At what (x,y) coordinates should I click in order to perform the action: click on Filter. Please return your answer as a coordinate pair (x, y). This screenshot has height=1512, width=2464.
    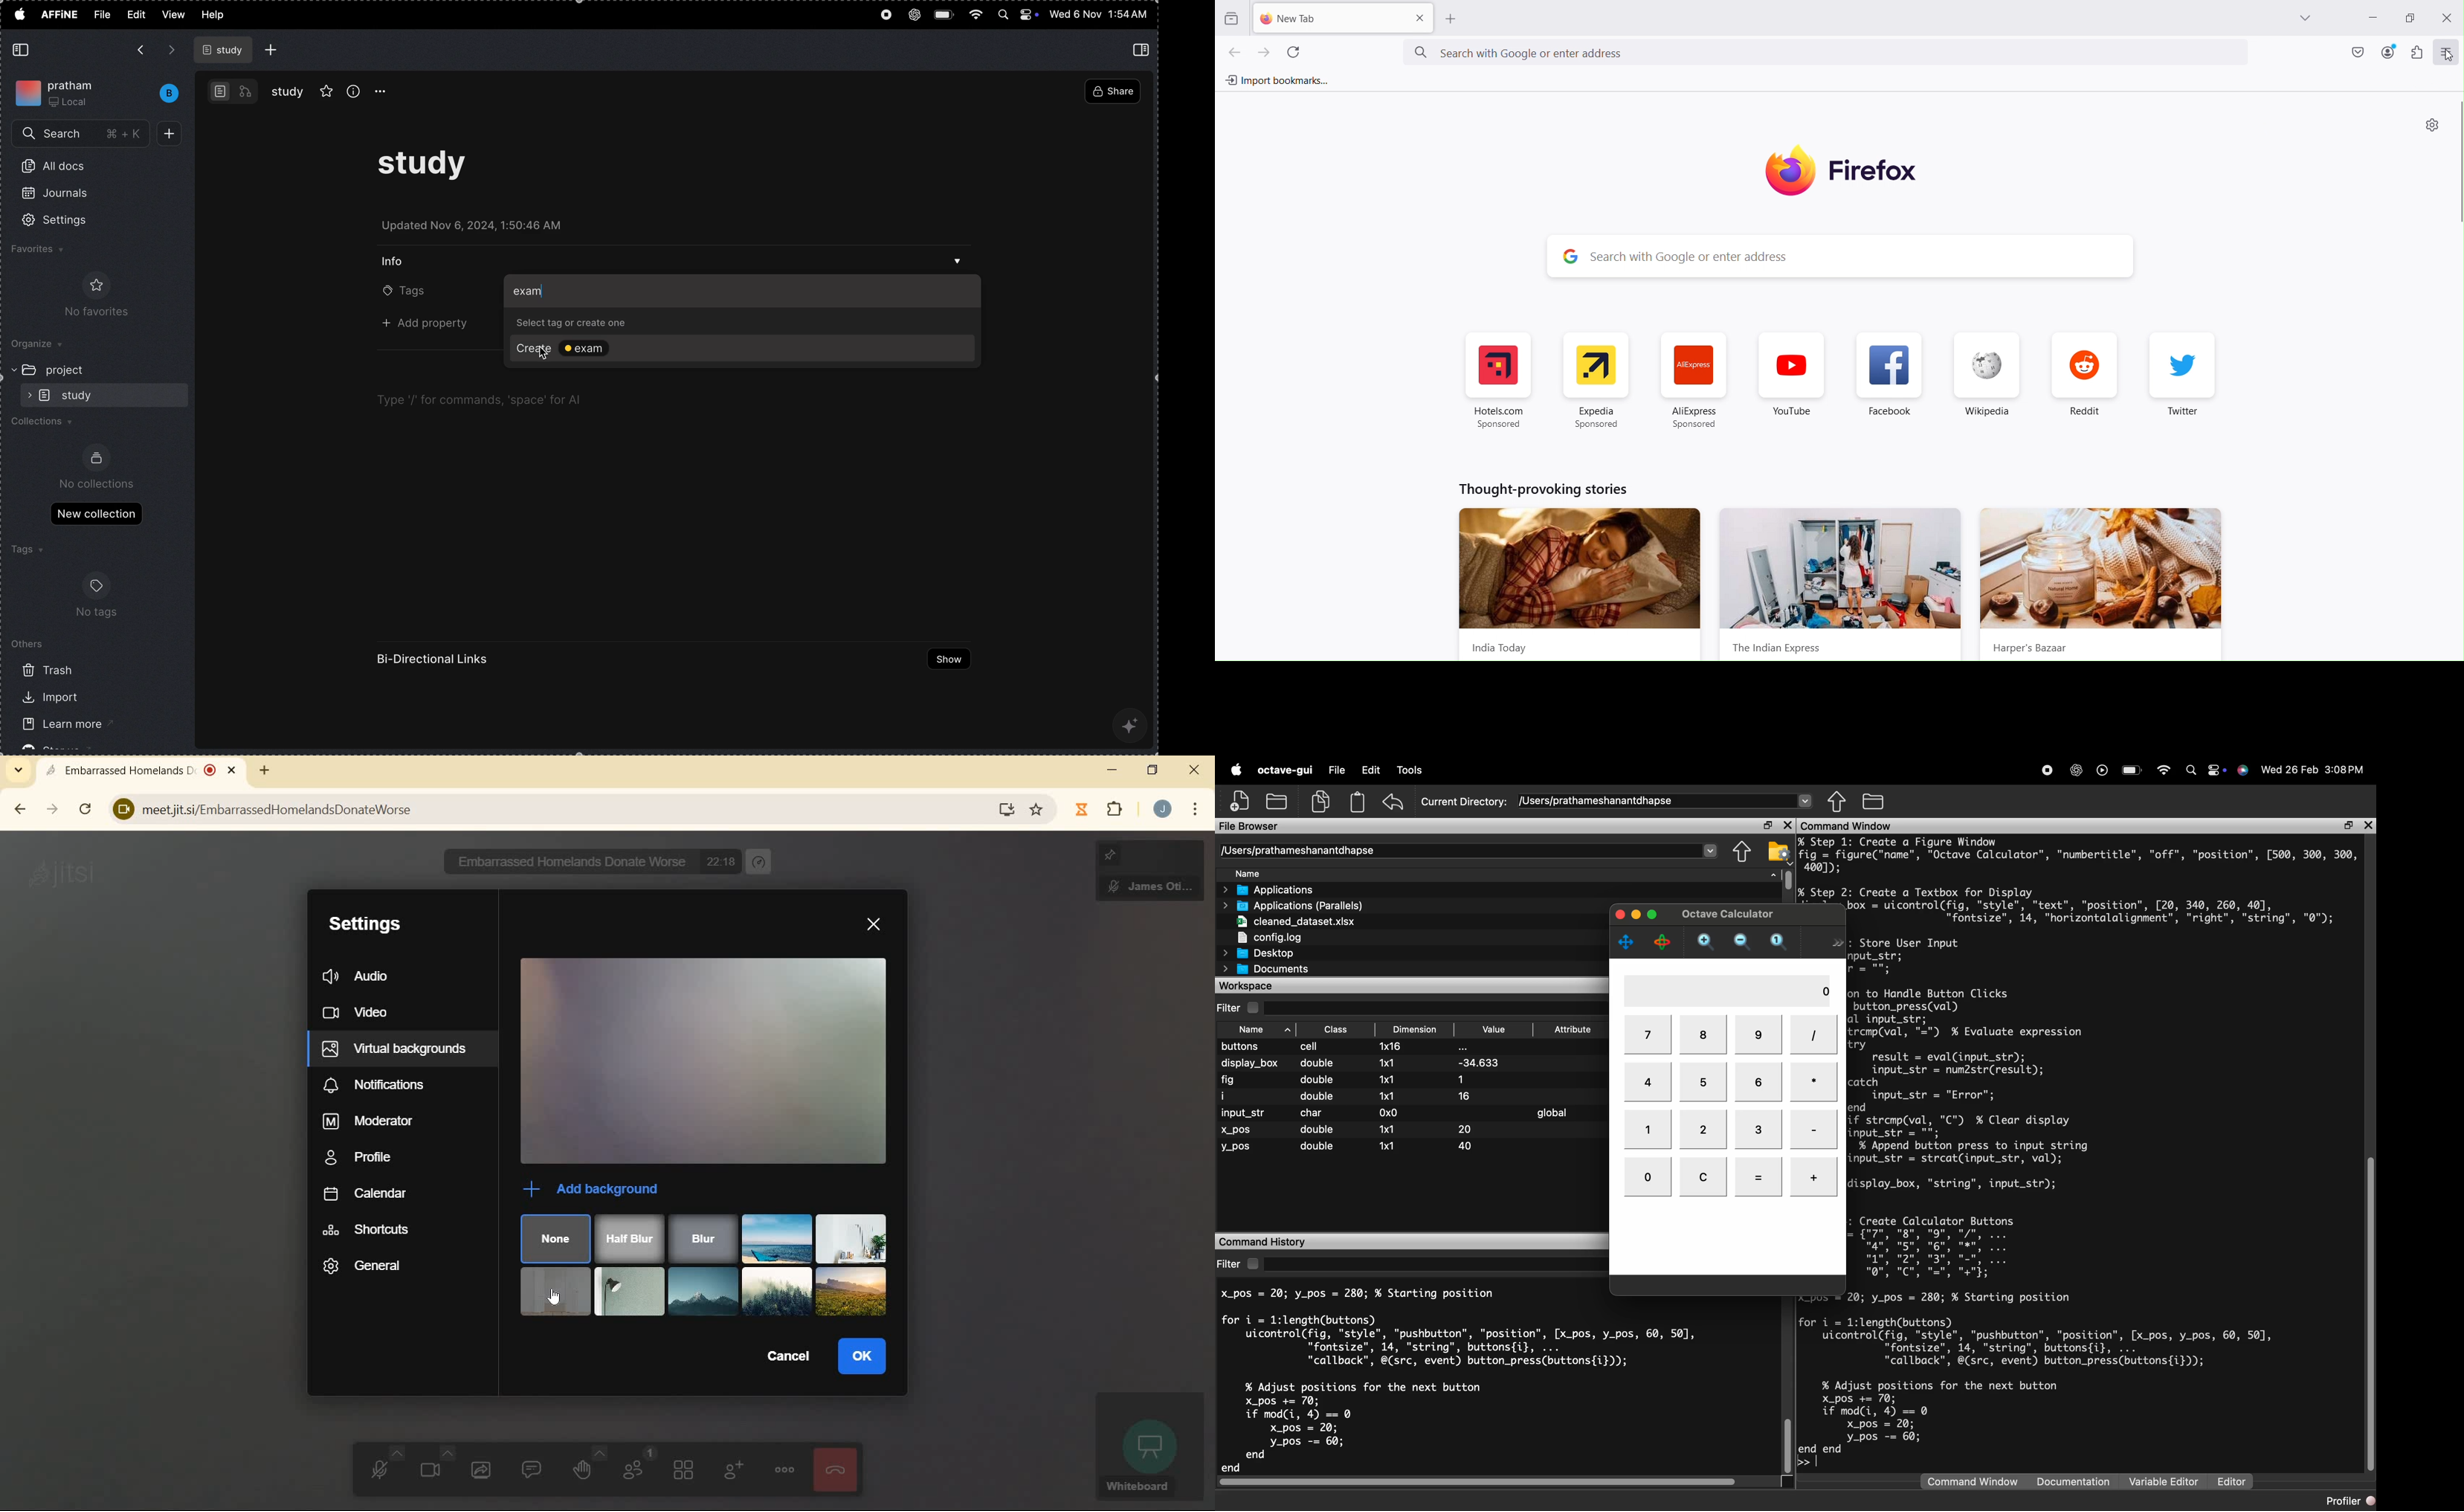
    Looking at the image, I should click on (1239, 1007).